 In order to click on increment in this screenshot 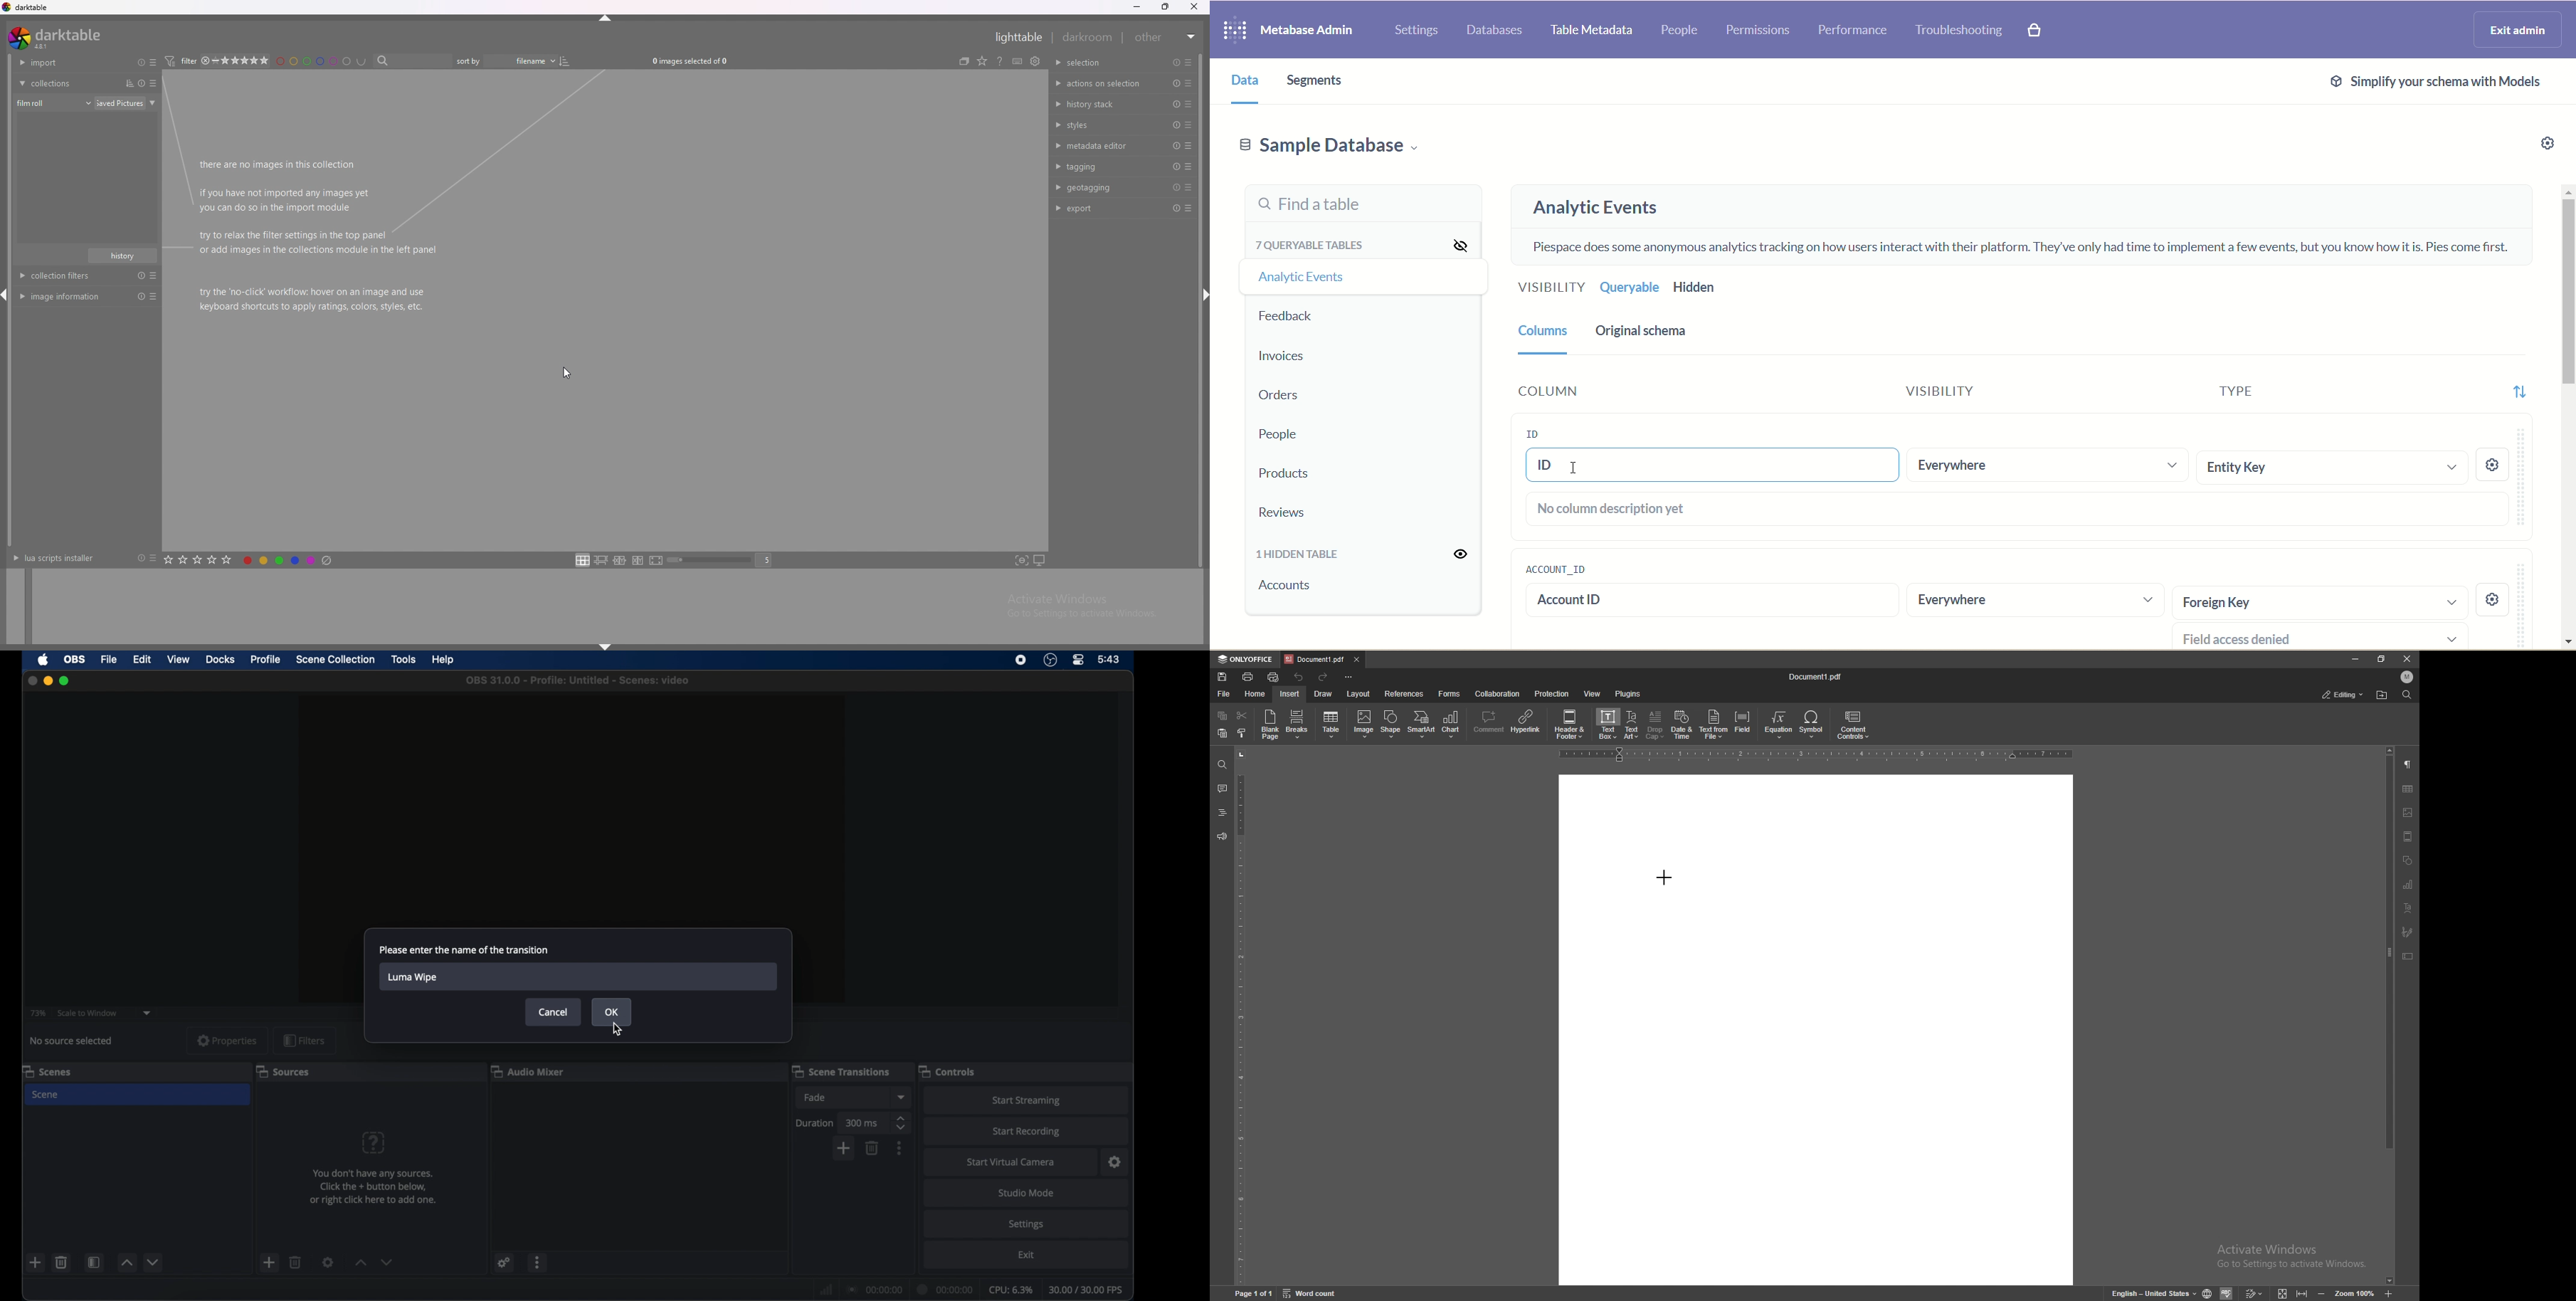, I will do `click(129, 1262)`.